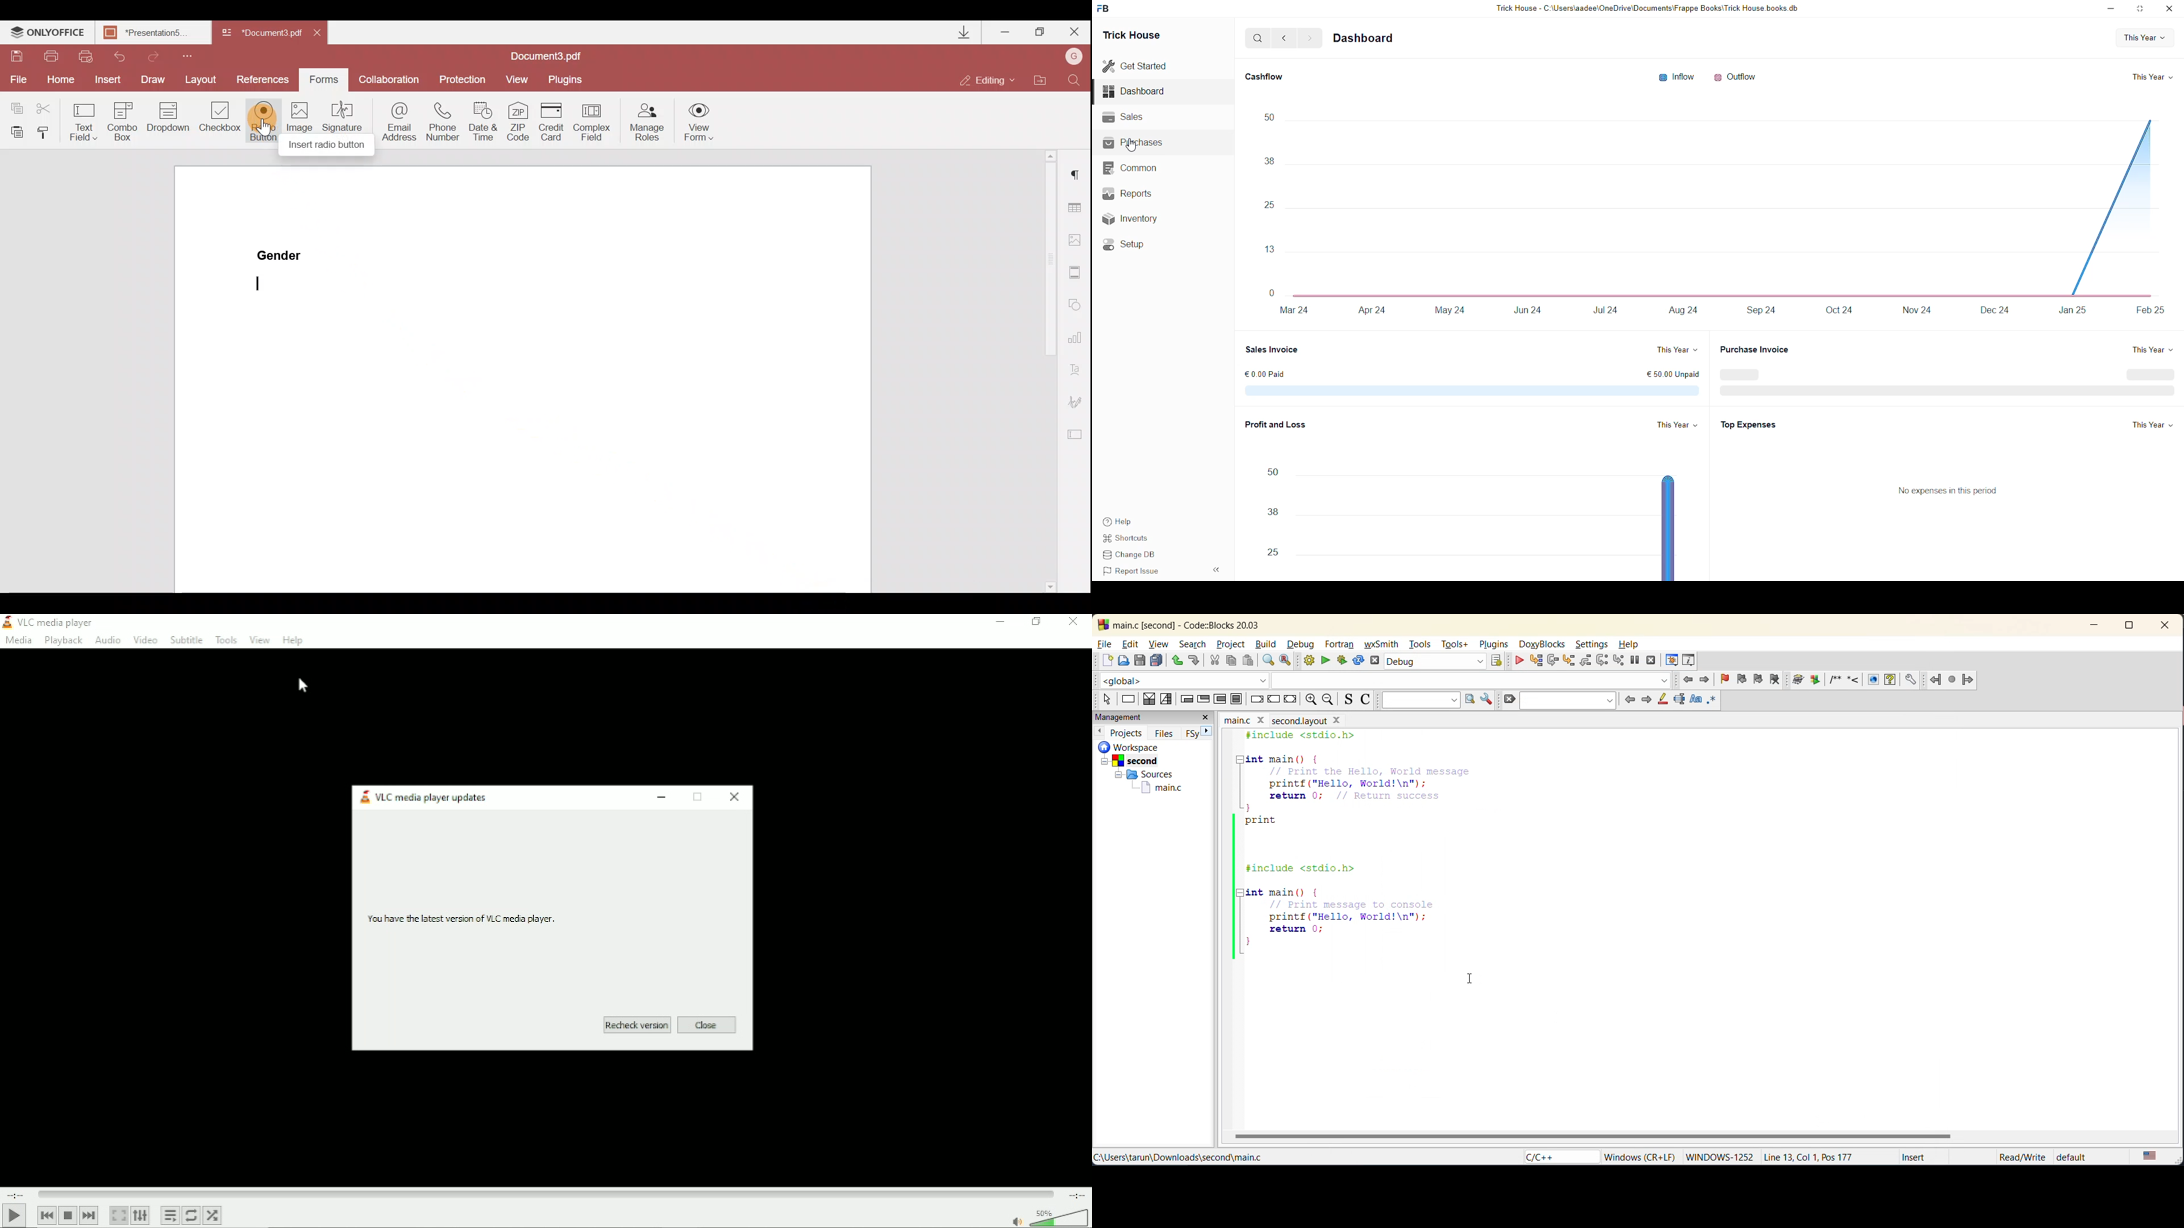 The height and width of the screenshot is (1232, 2184). I want to click on Mar 24, so click(1296, 311).